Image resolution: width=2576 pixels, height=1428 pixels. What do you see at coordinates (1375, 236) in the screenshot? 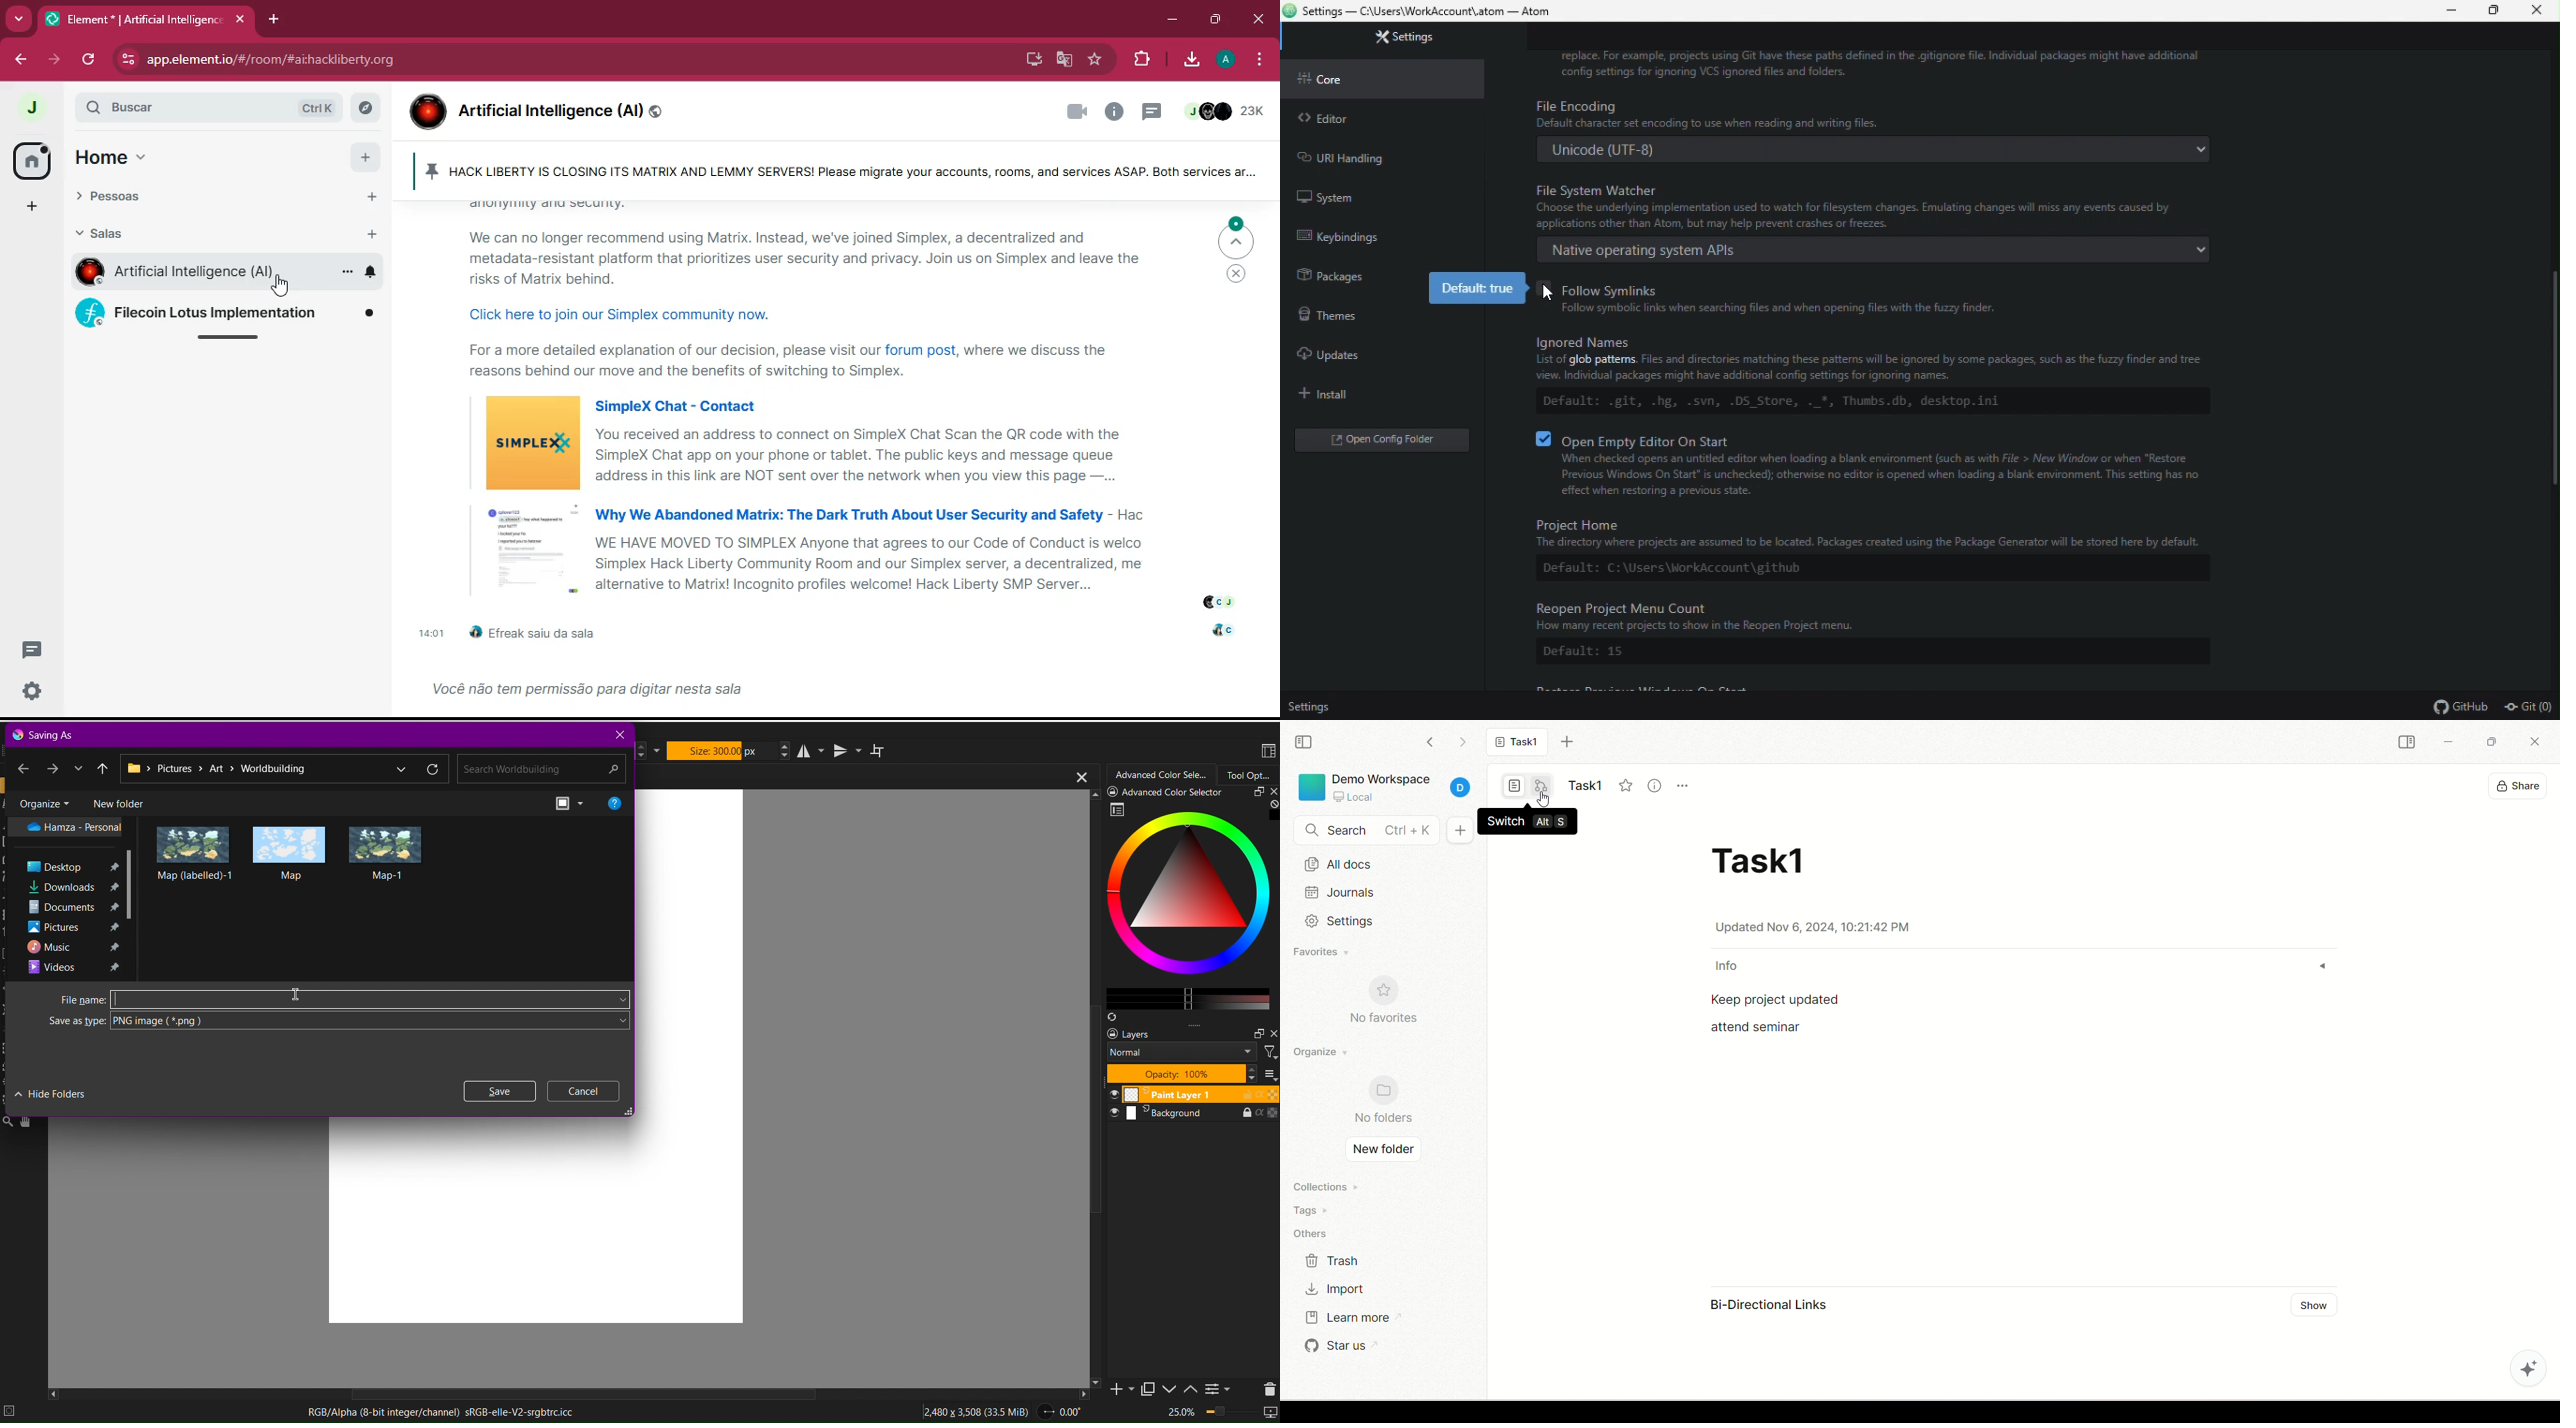
I see `Key bindings` at bounding box center [1375, 236].